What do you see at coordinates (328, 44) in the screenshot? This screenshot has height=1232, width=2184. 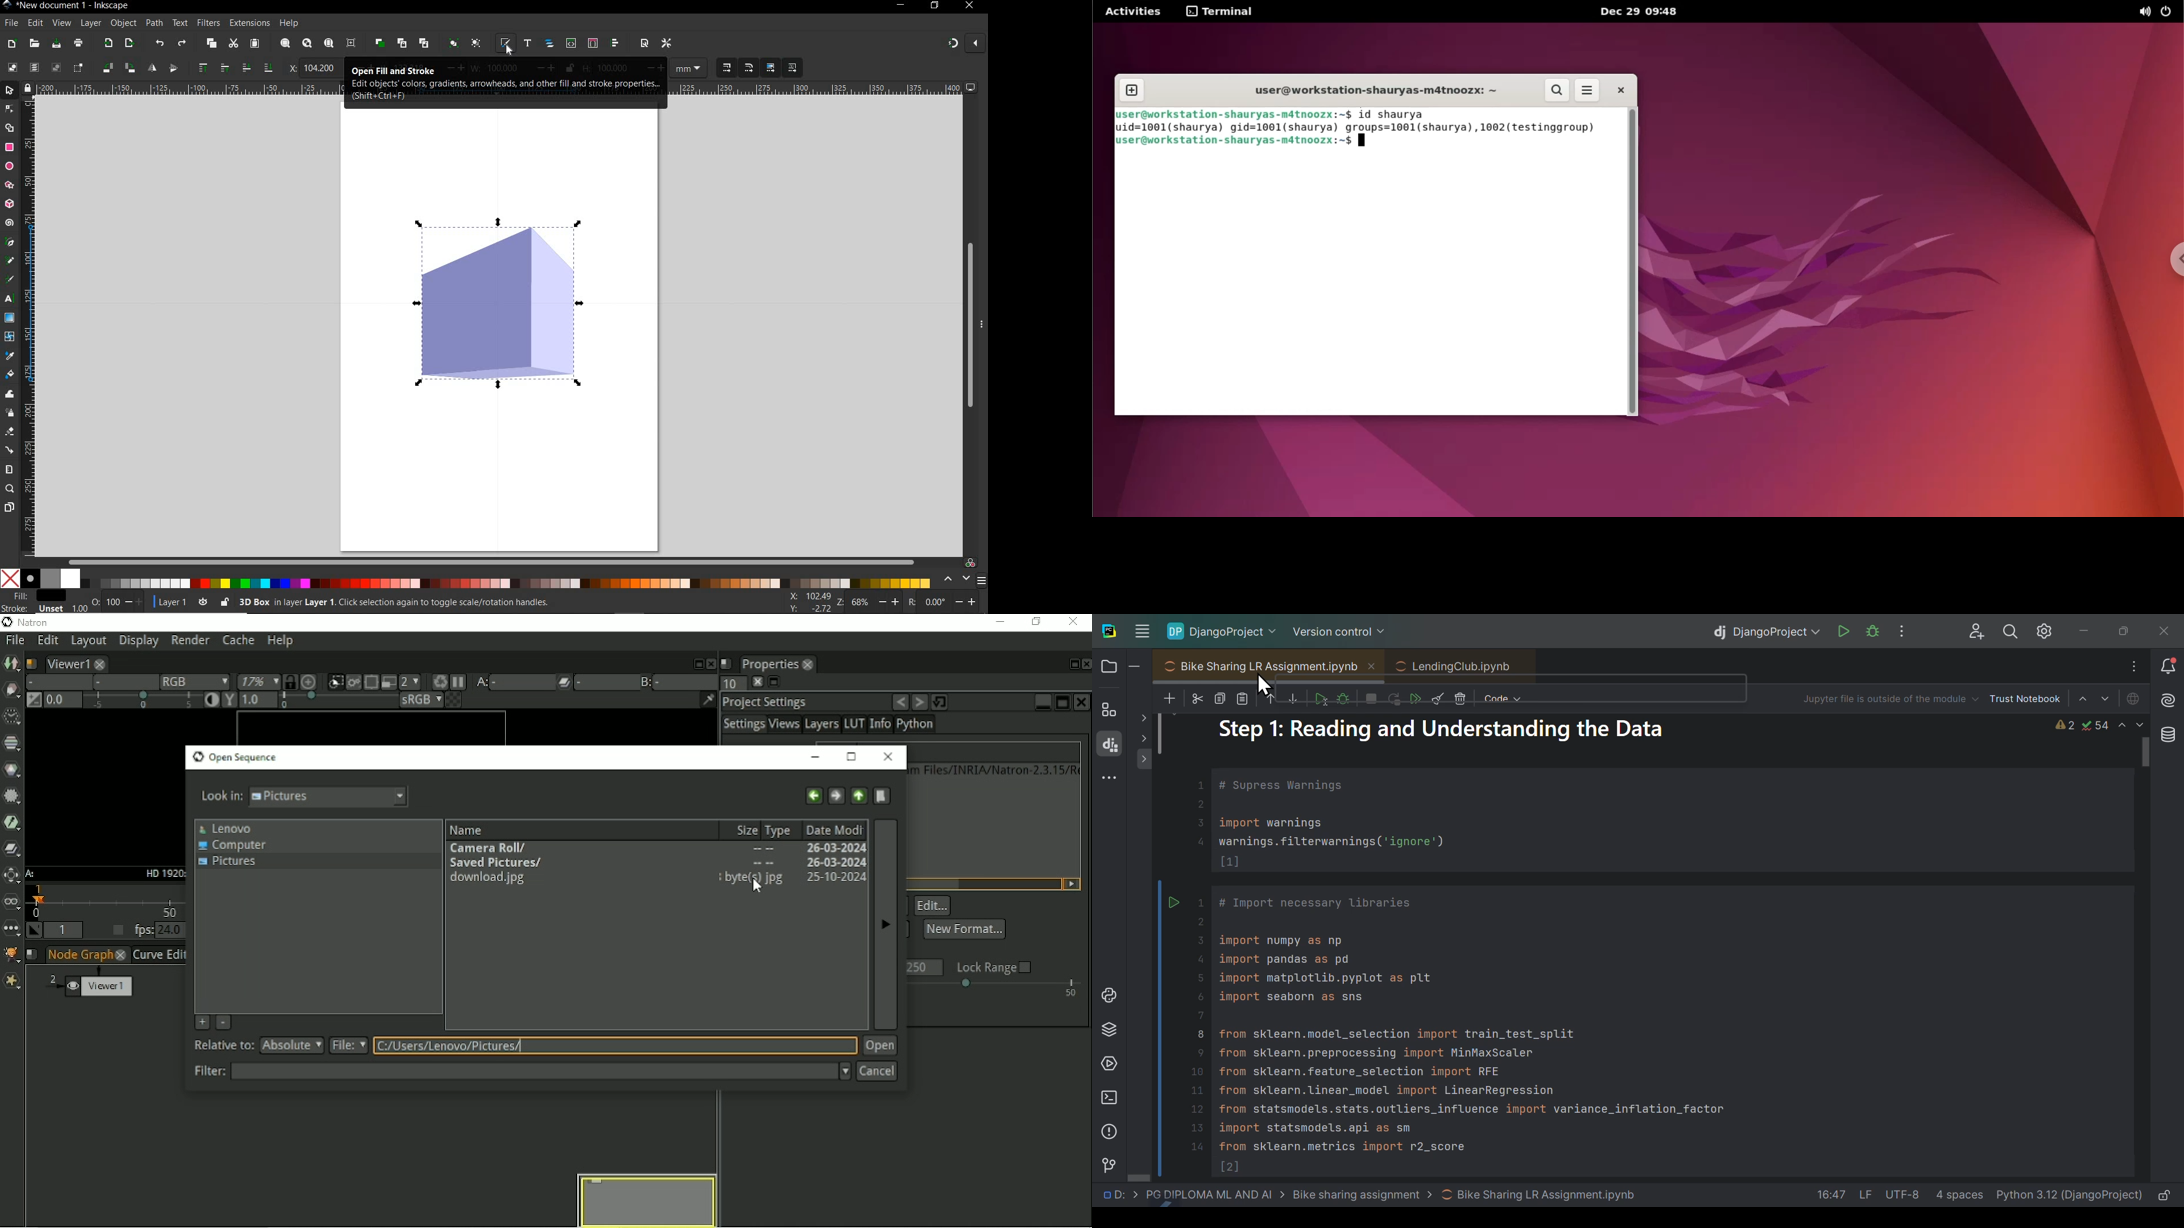 I see `ZOOM PAGE` at bounding box center [328, 44].